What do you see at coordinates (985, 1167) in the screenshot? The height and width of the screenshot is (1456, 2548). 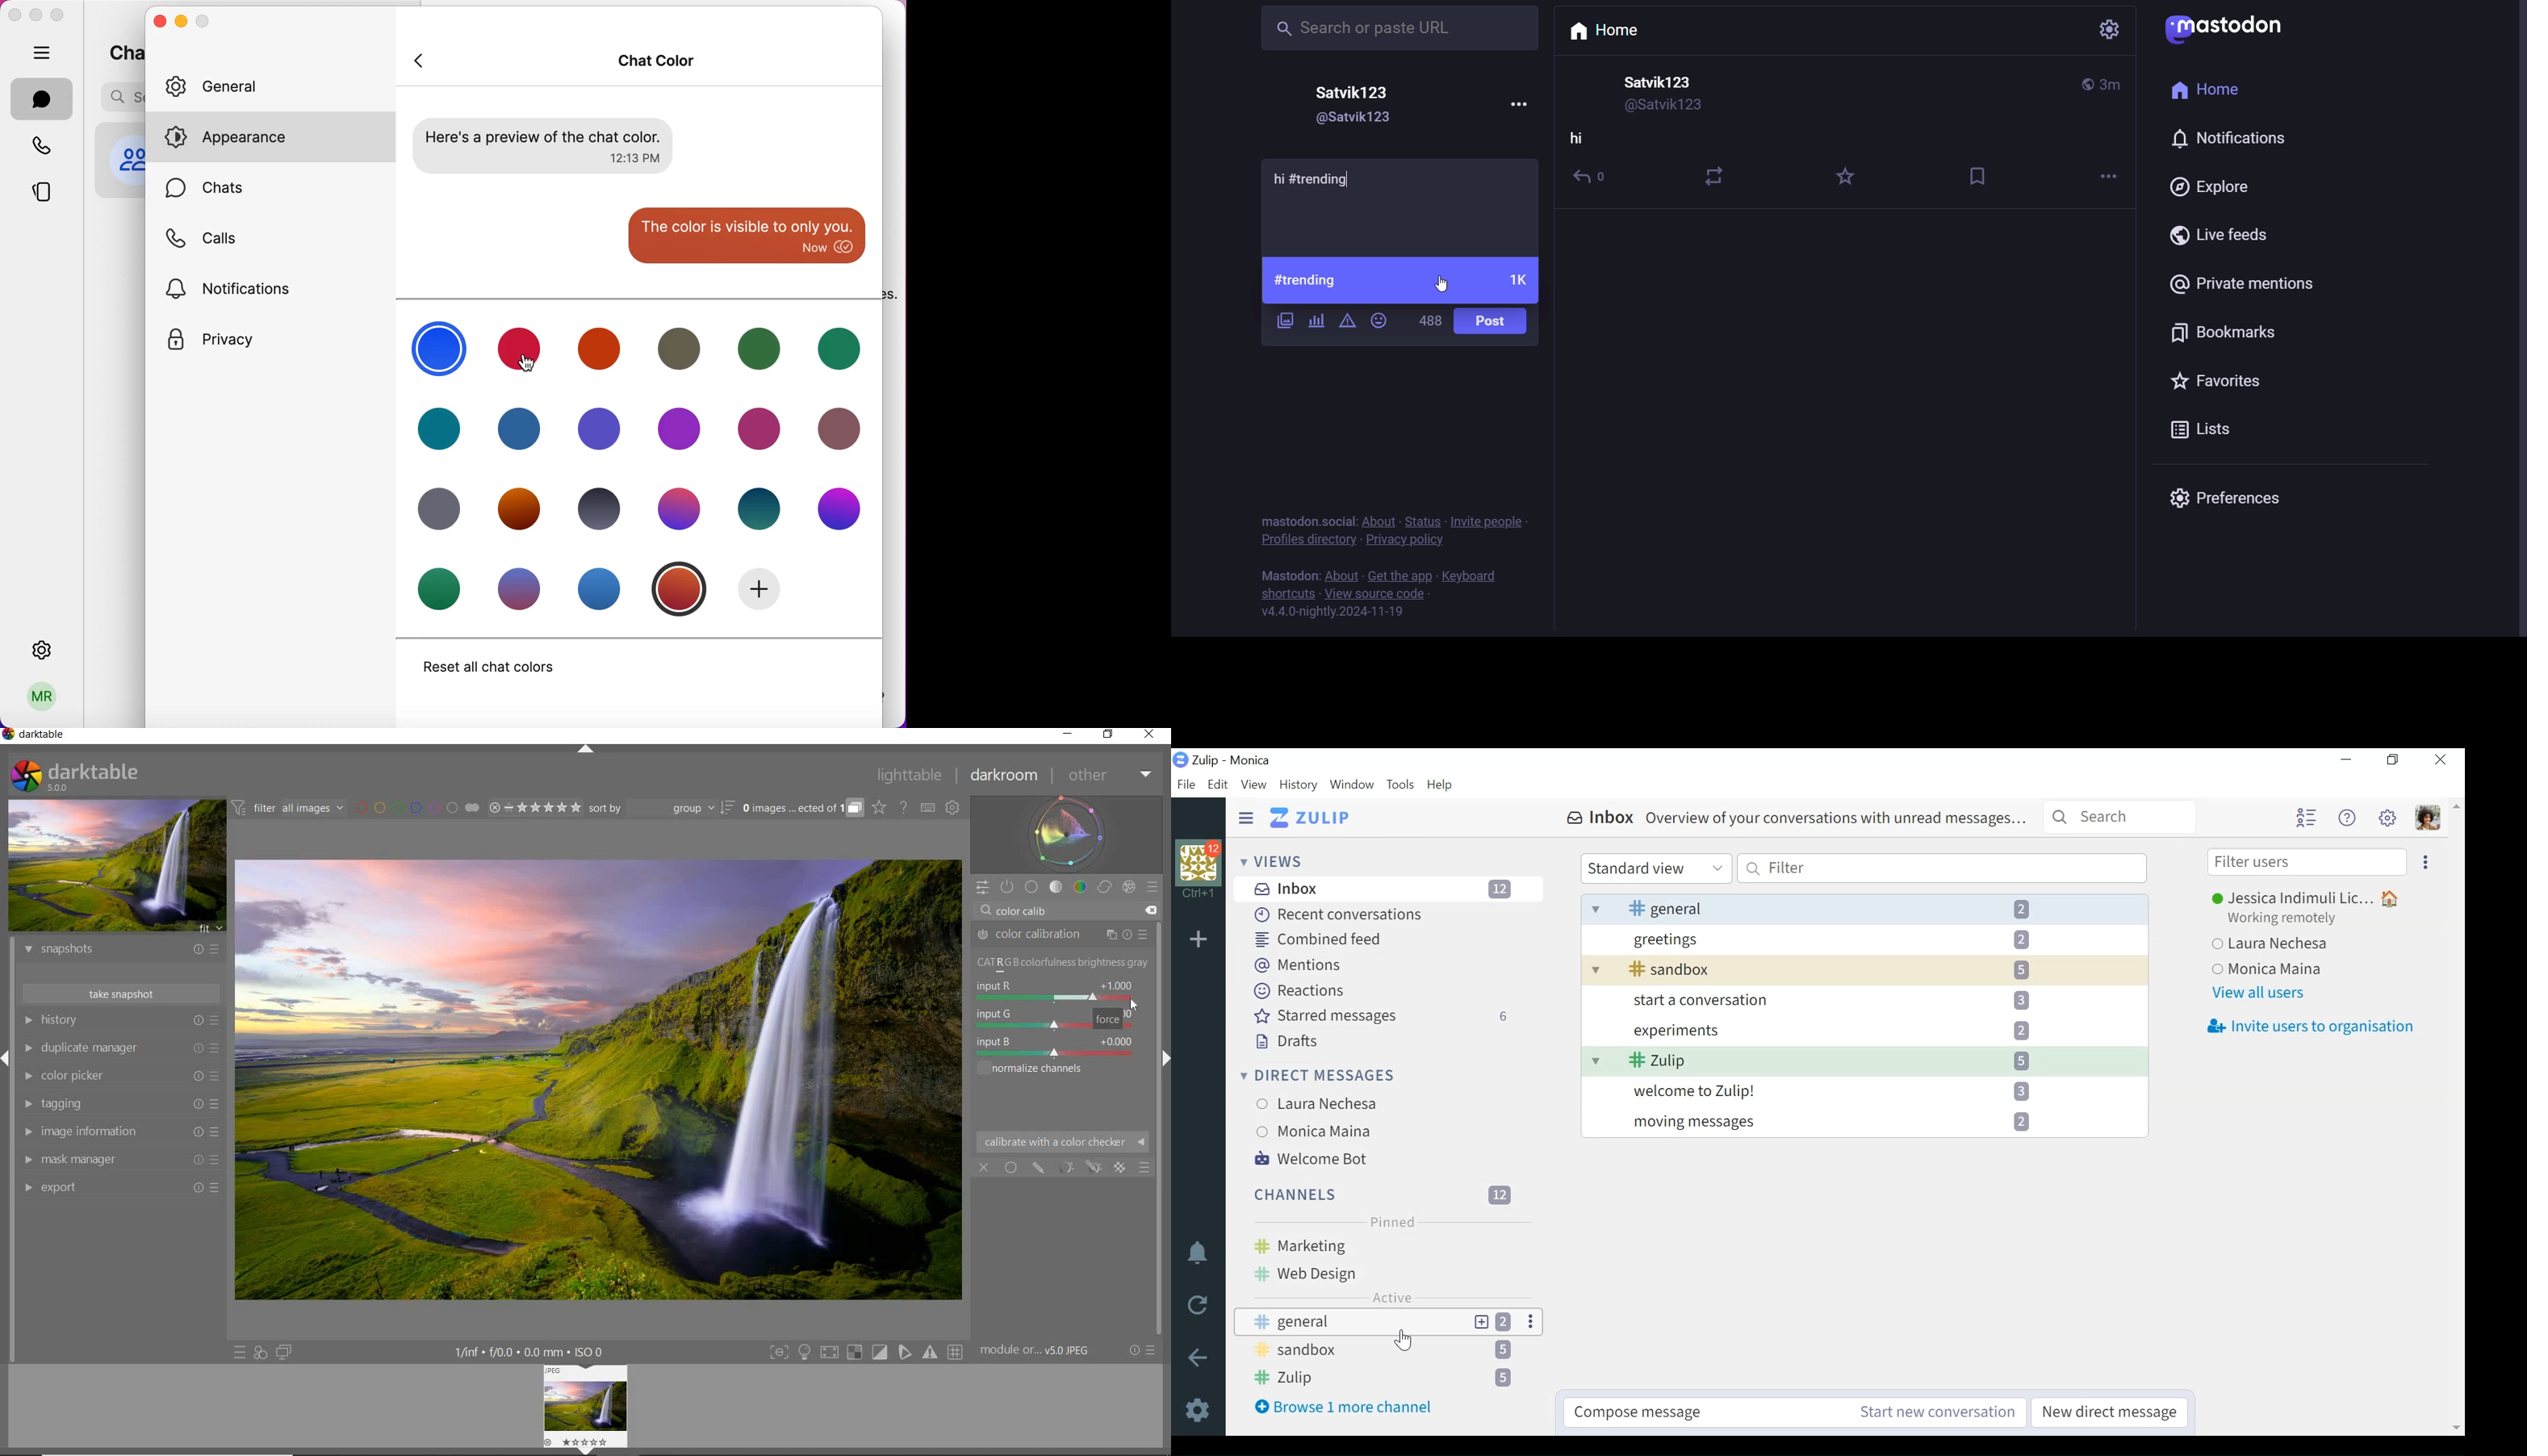 I see `OFF` at bounding box center [985, 1167].